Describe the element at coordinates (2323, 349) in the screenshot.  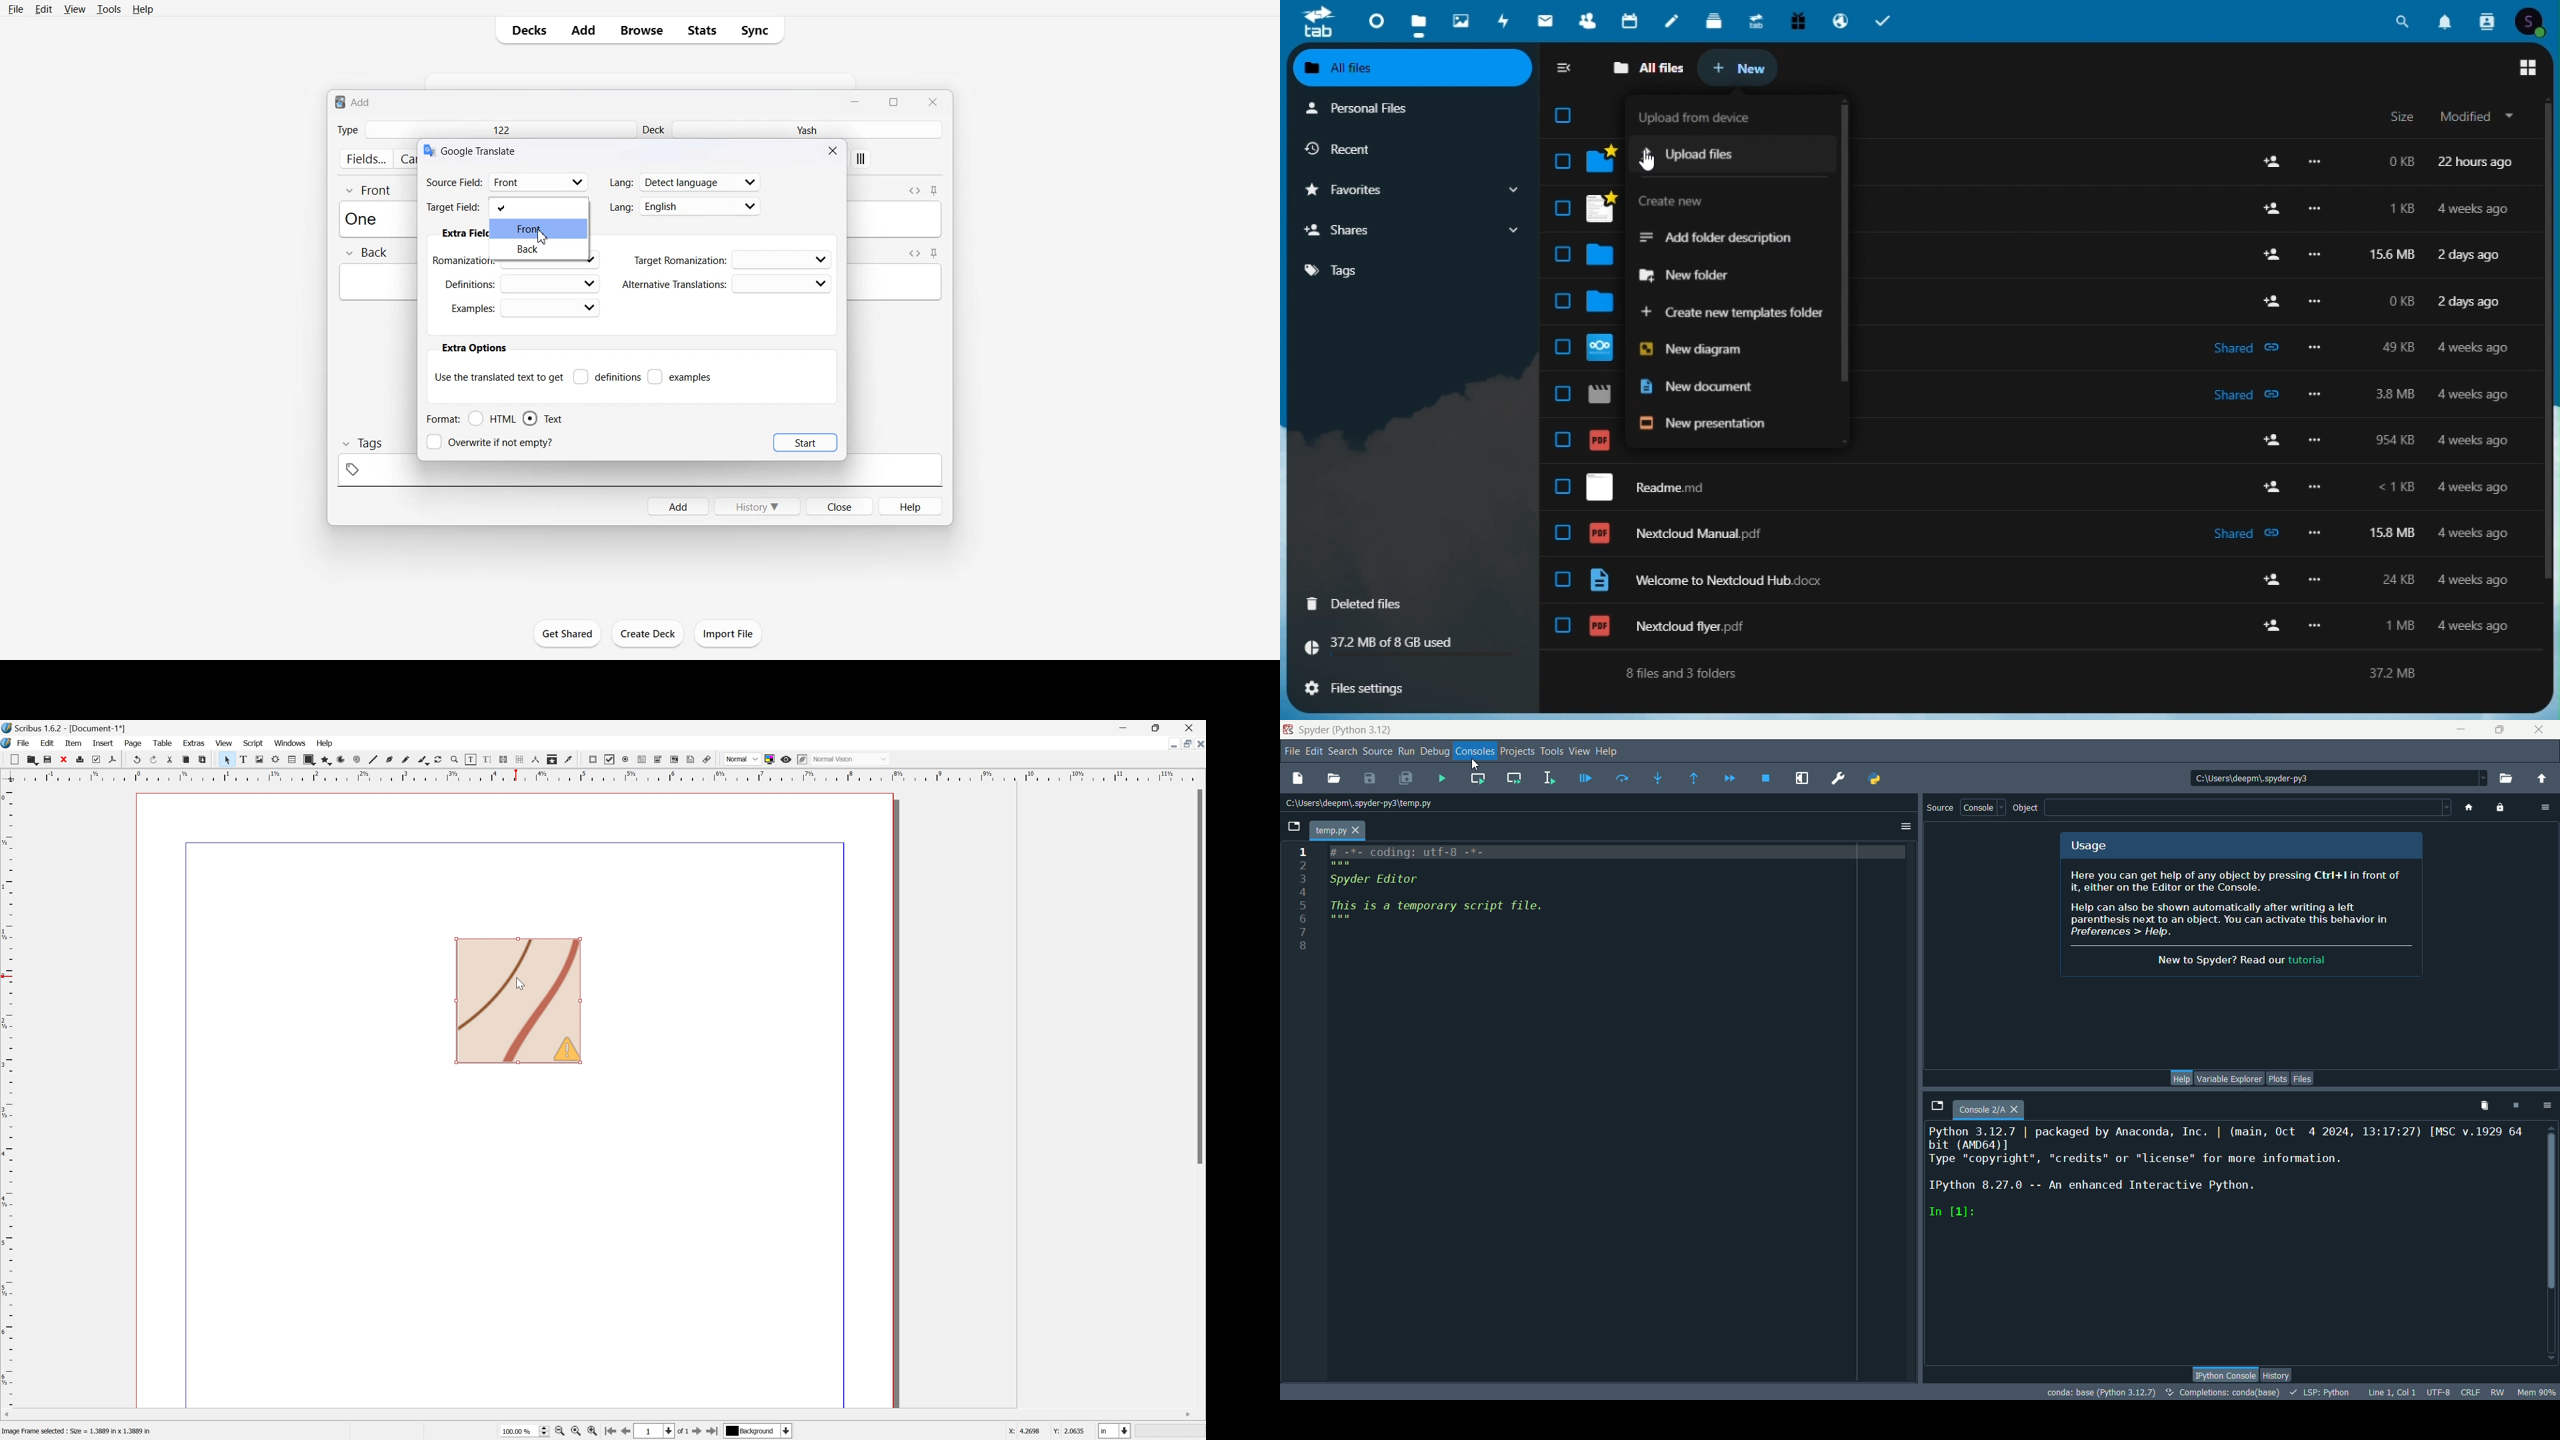
I see `more options` at that location.